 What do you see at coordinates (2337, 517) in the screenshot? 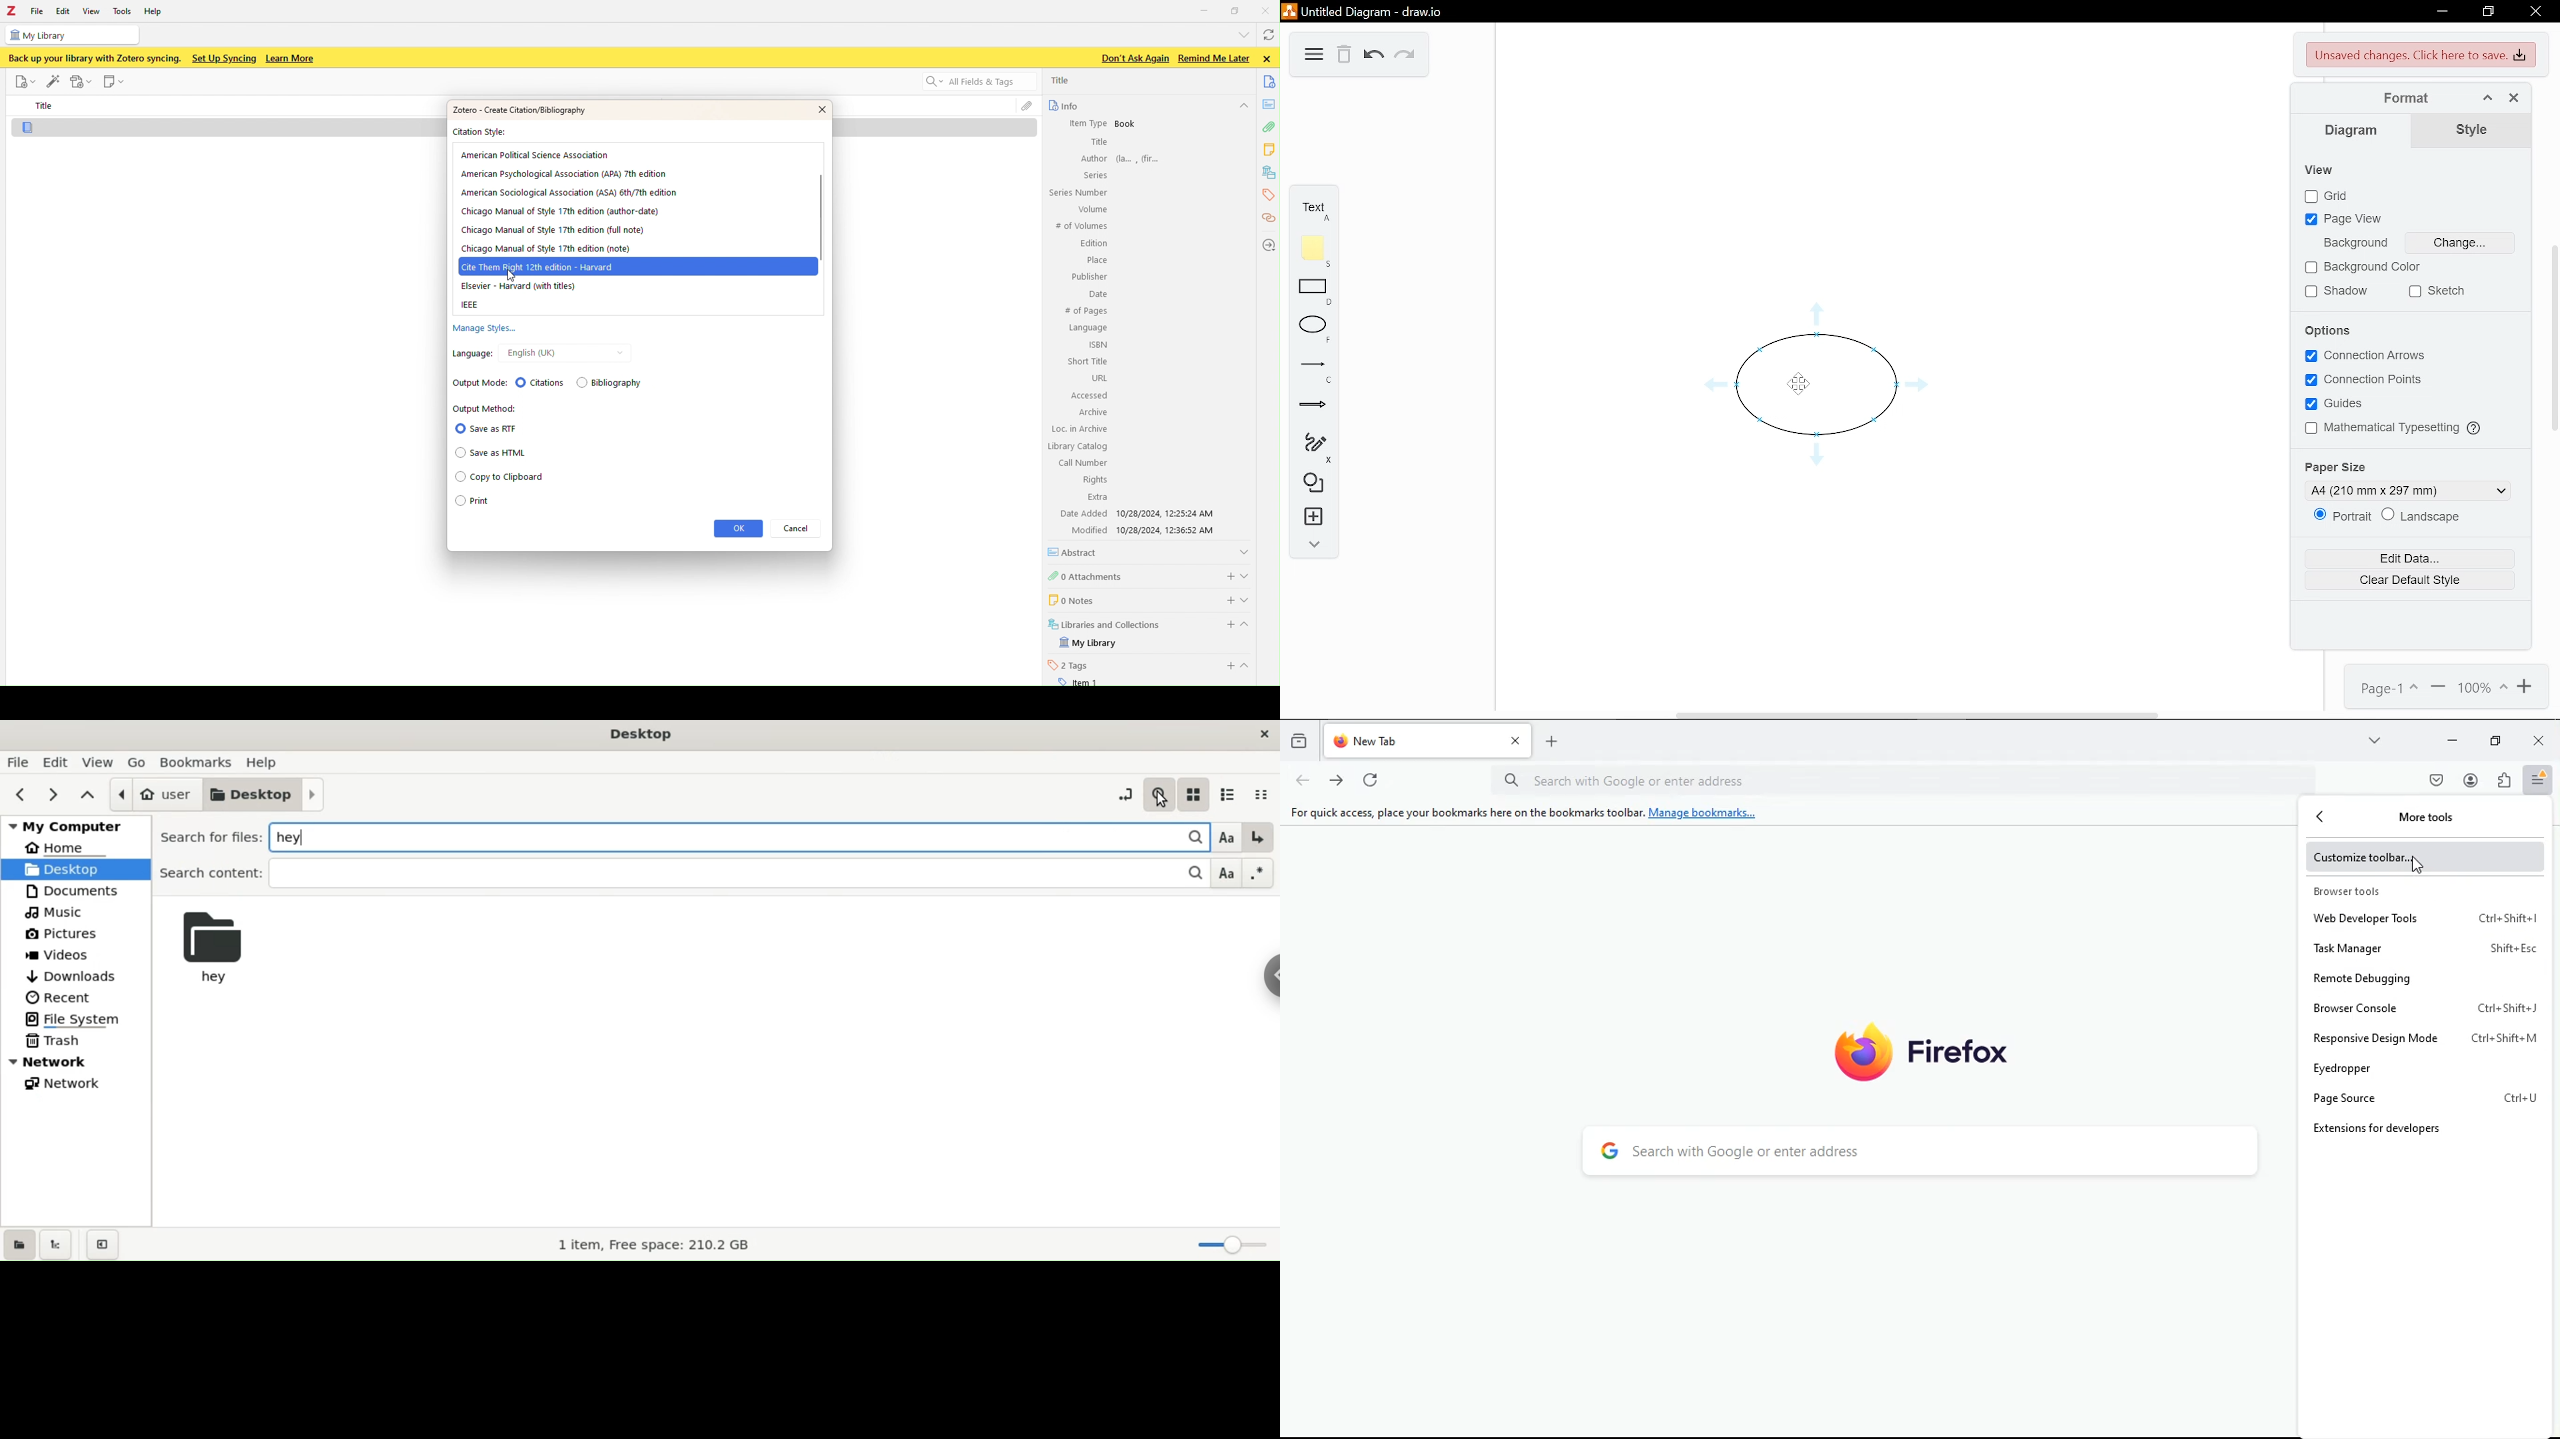
I see `Potrait` at bounding box center [2337, 517].